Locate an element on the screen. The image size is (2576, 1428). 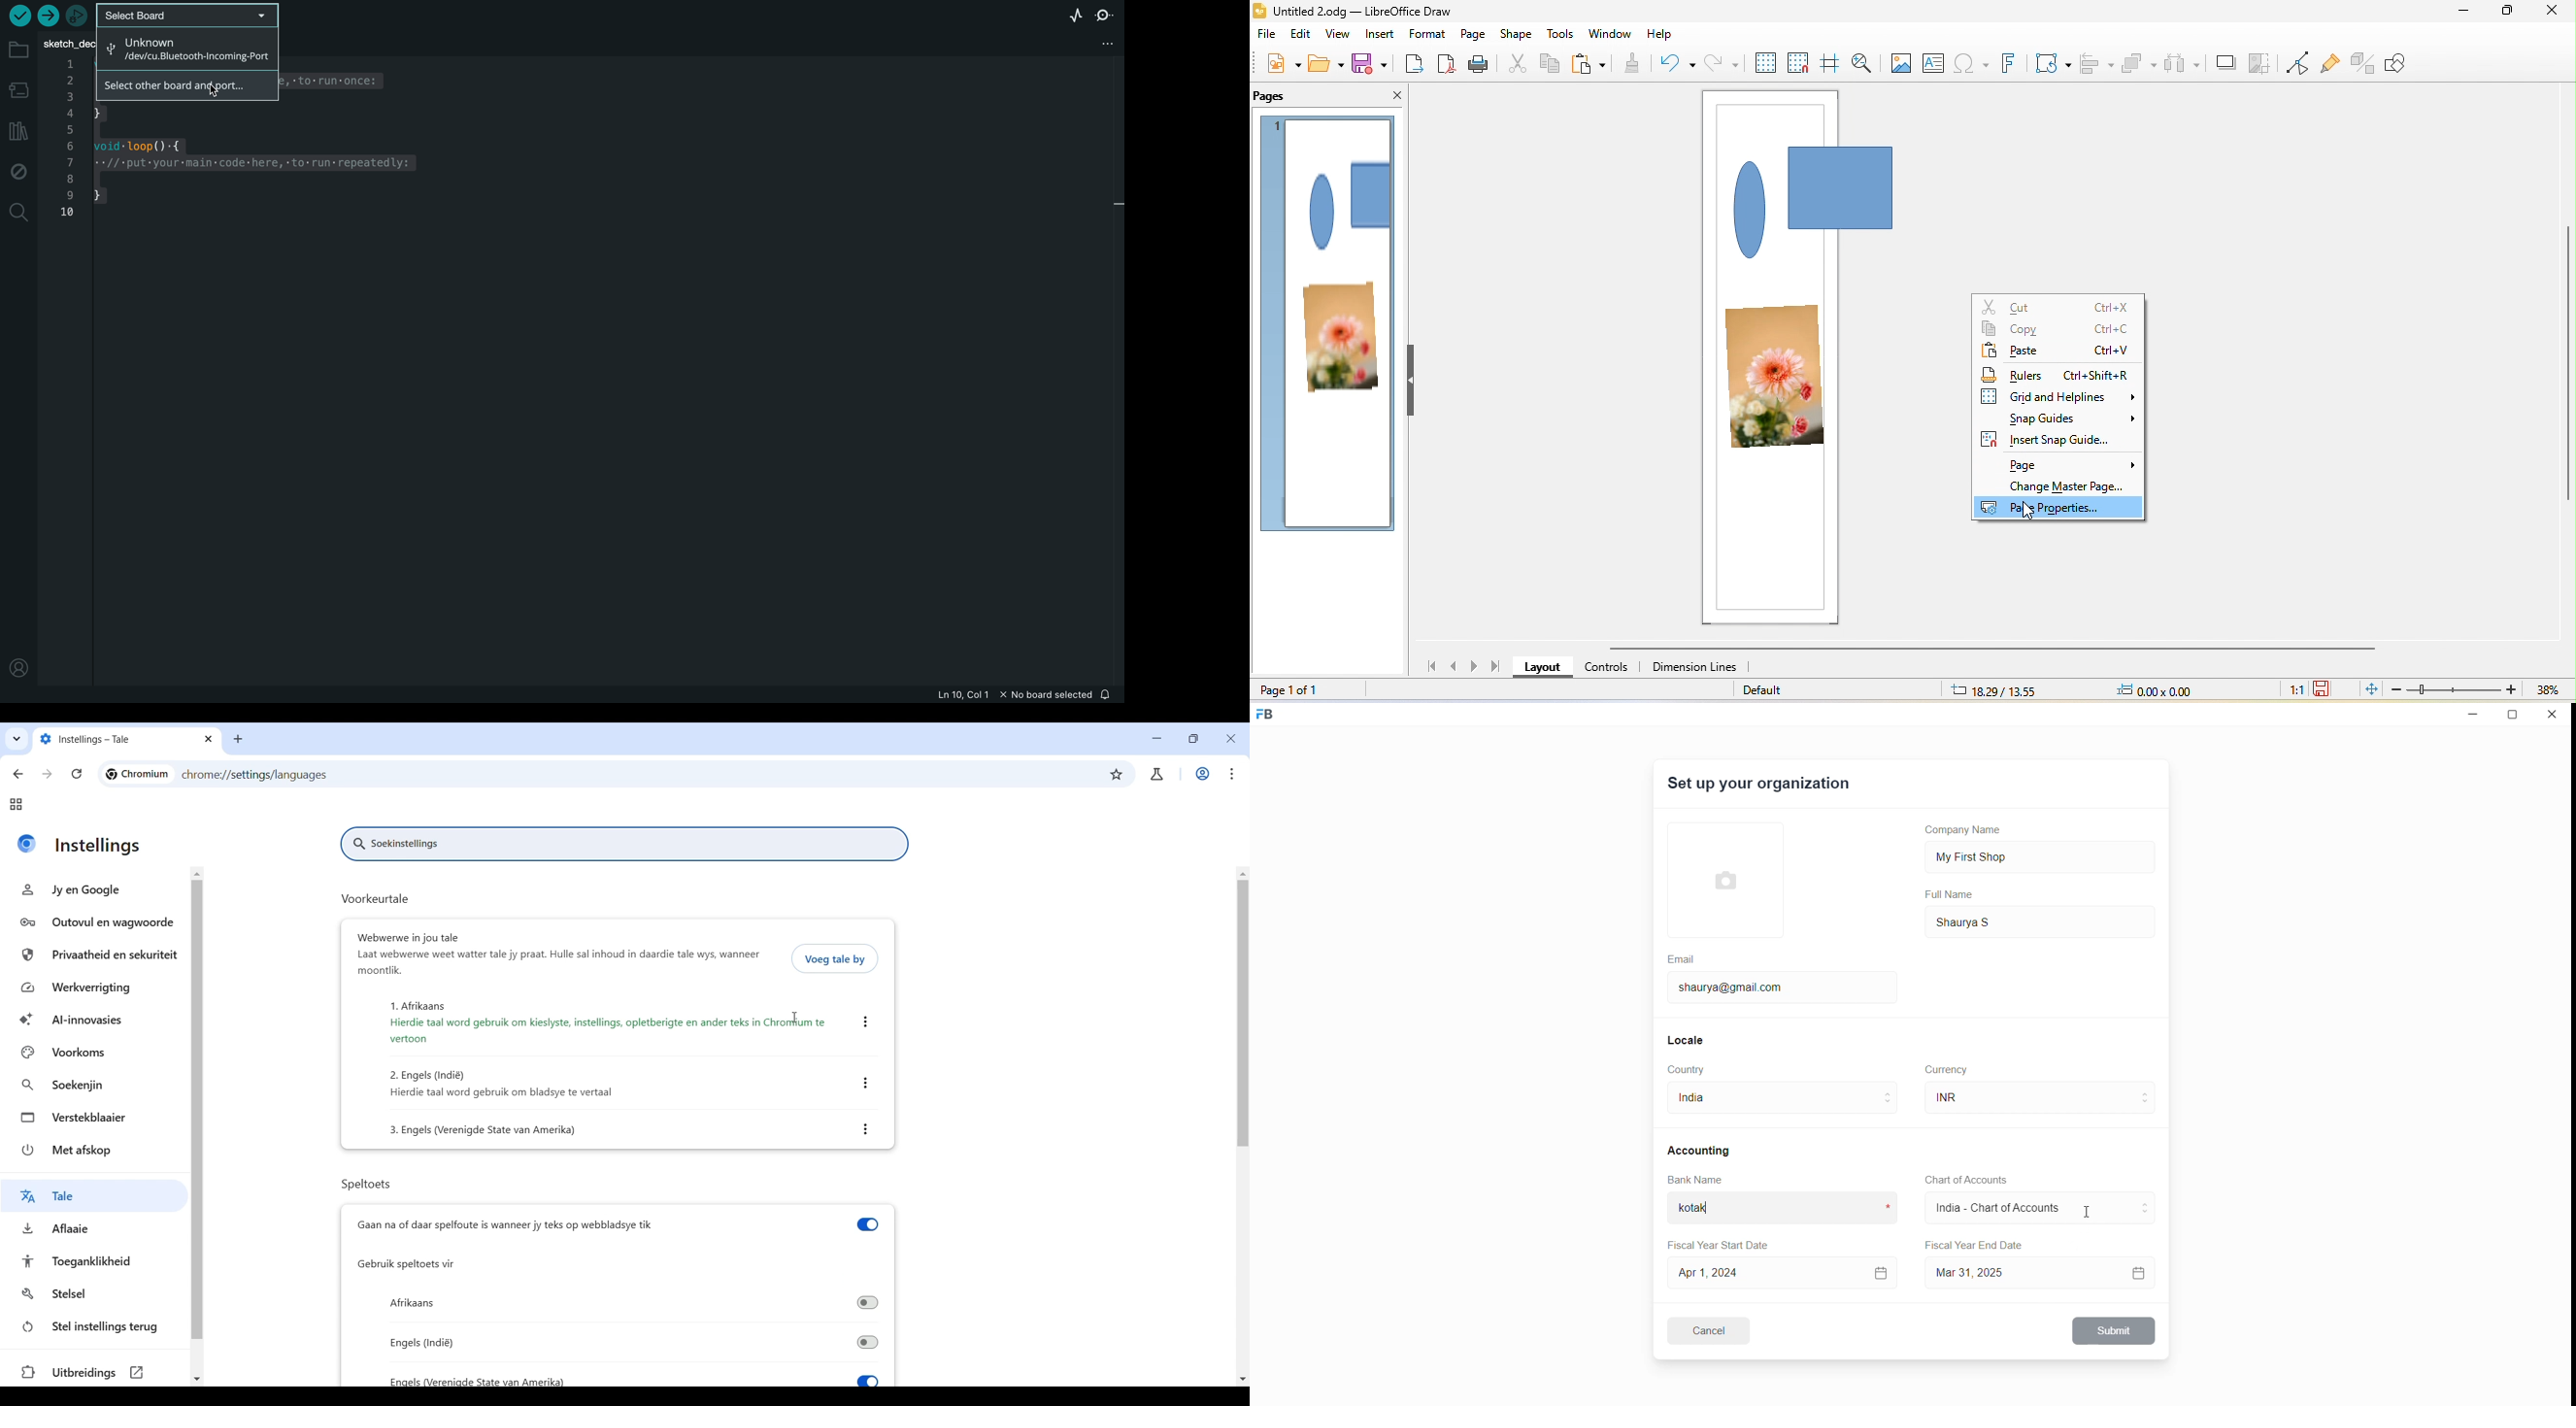
dimension lines is located at coordinates (1696, 669).